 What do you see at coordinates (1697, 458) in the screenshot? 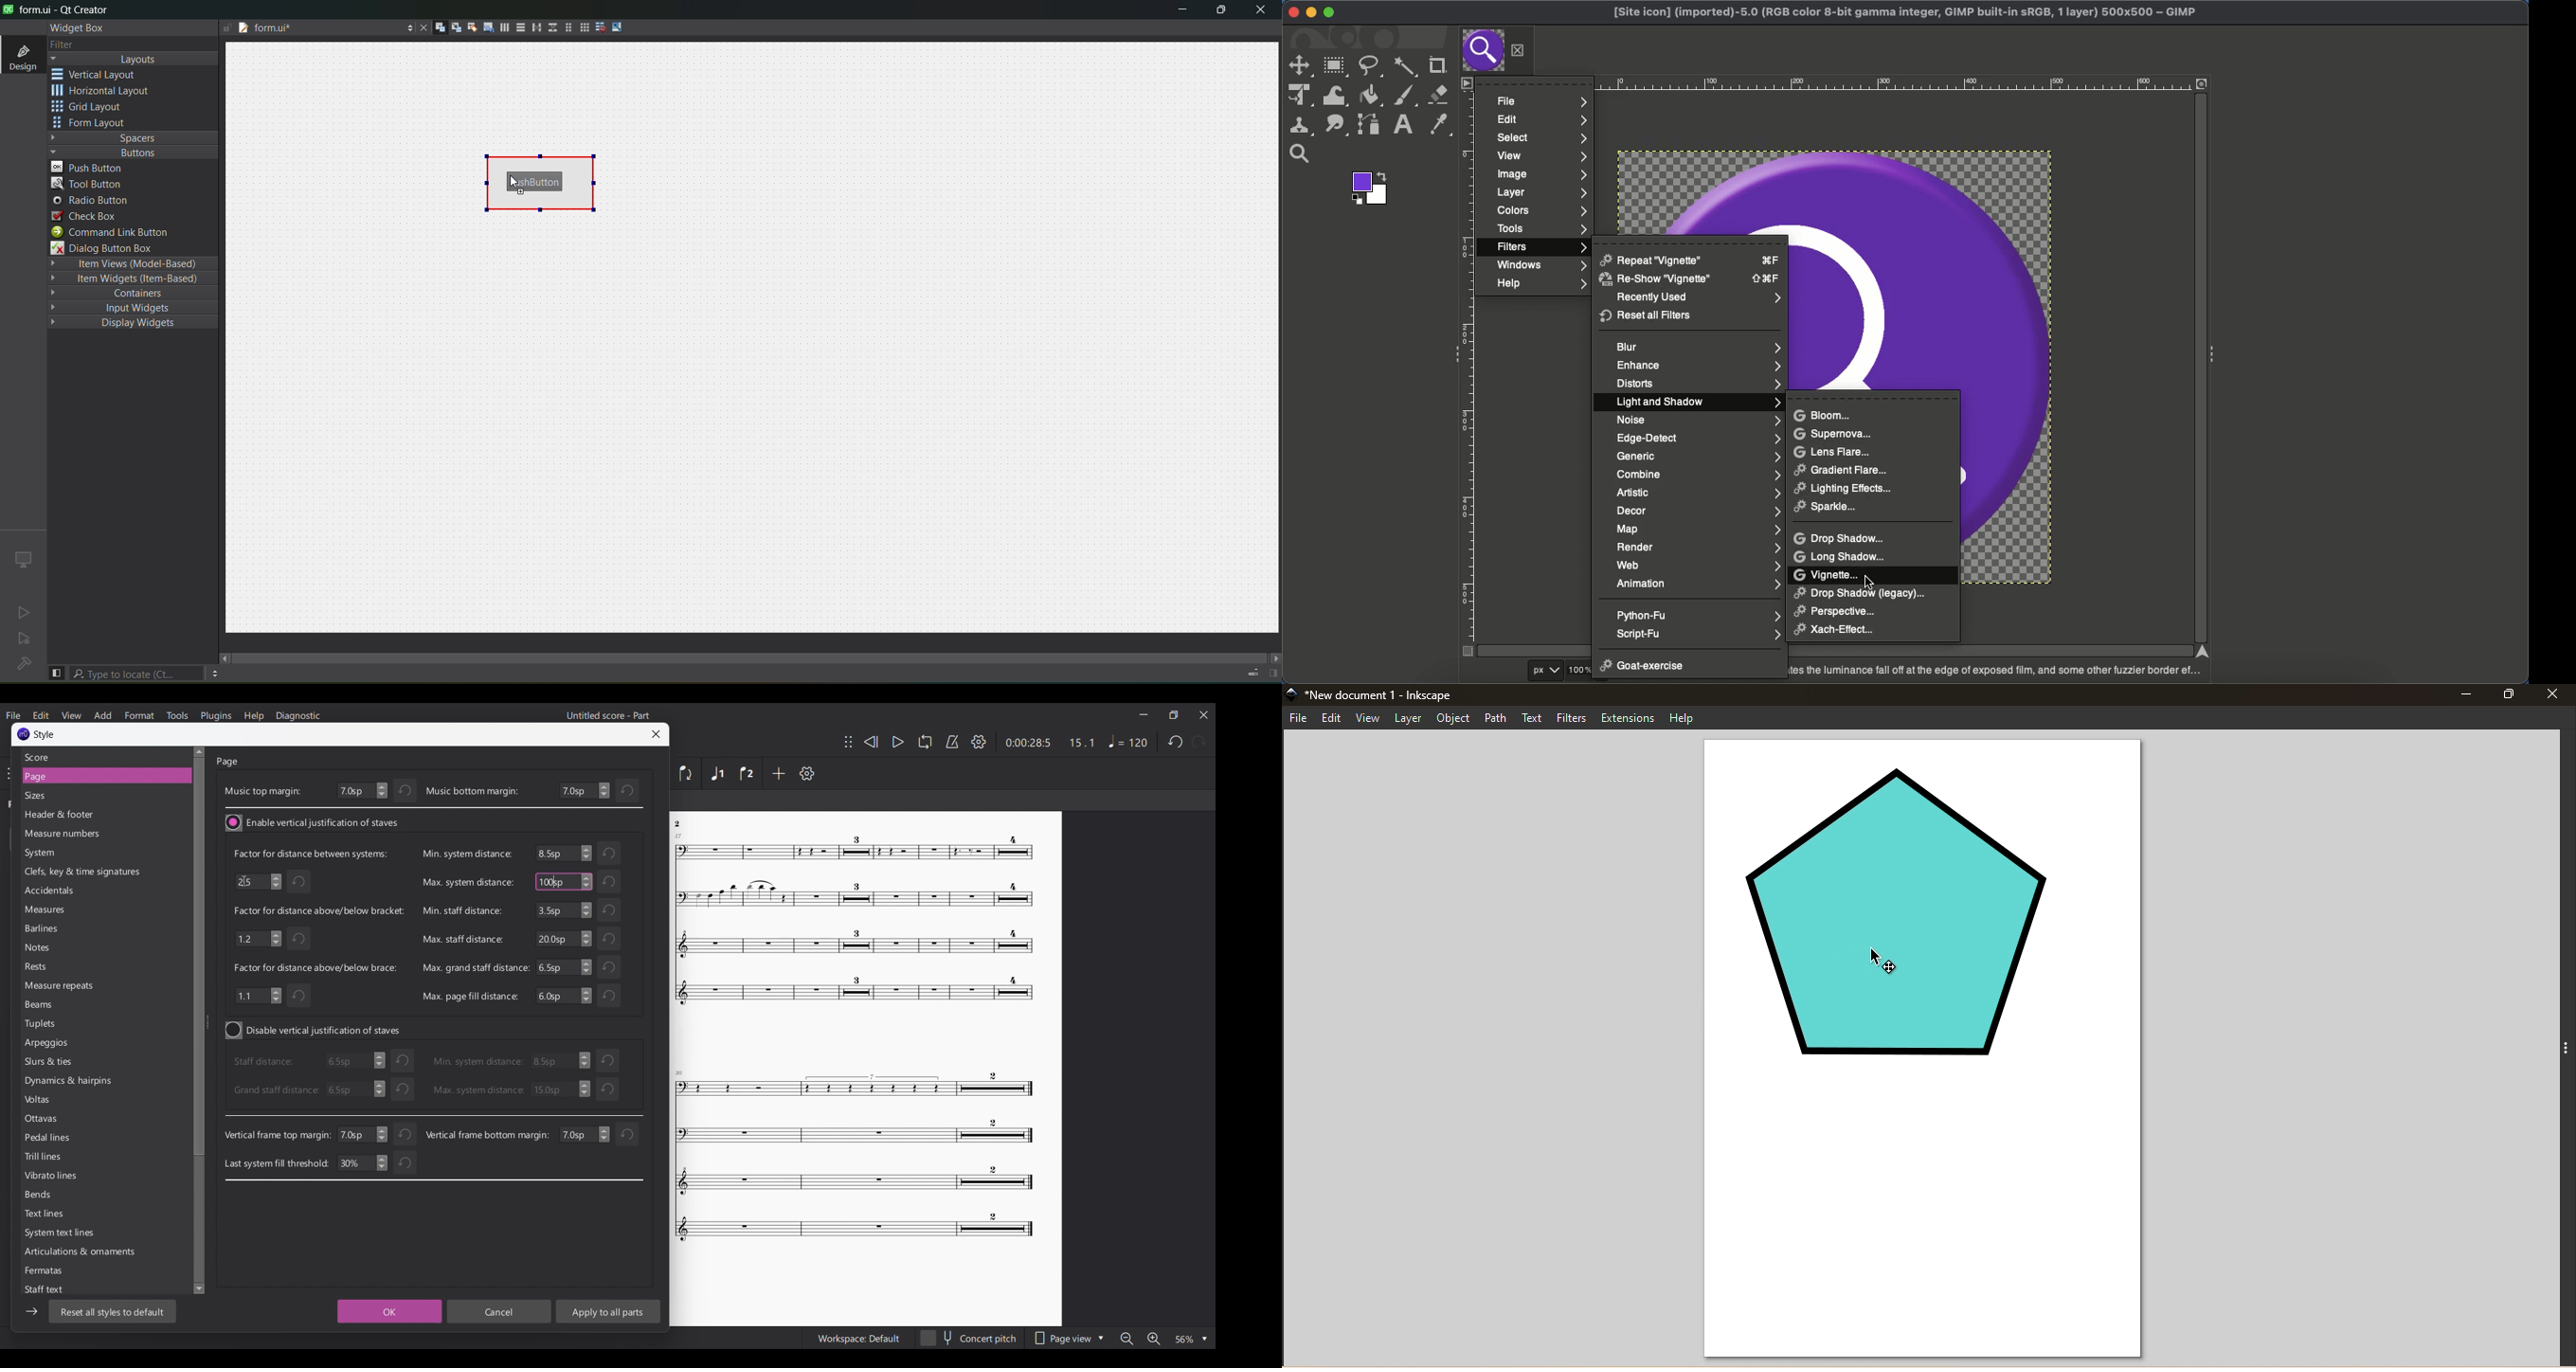
I see `Generic` at bounding box center [1697, 458].